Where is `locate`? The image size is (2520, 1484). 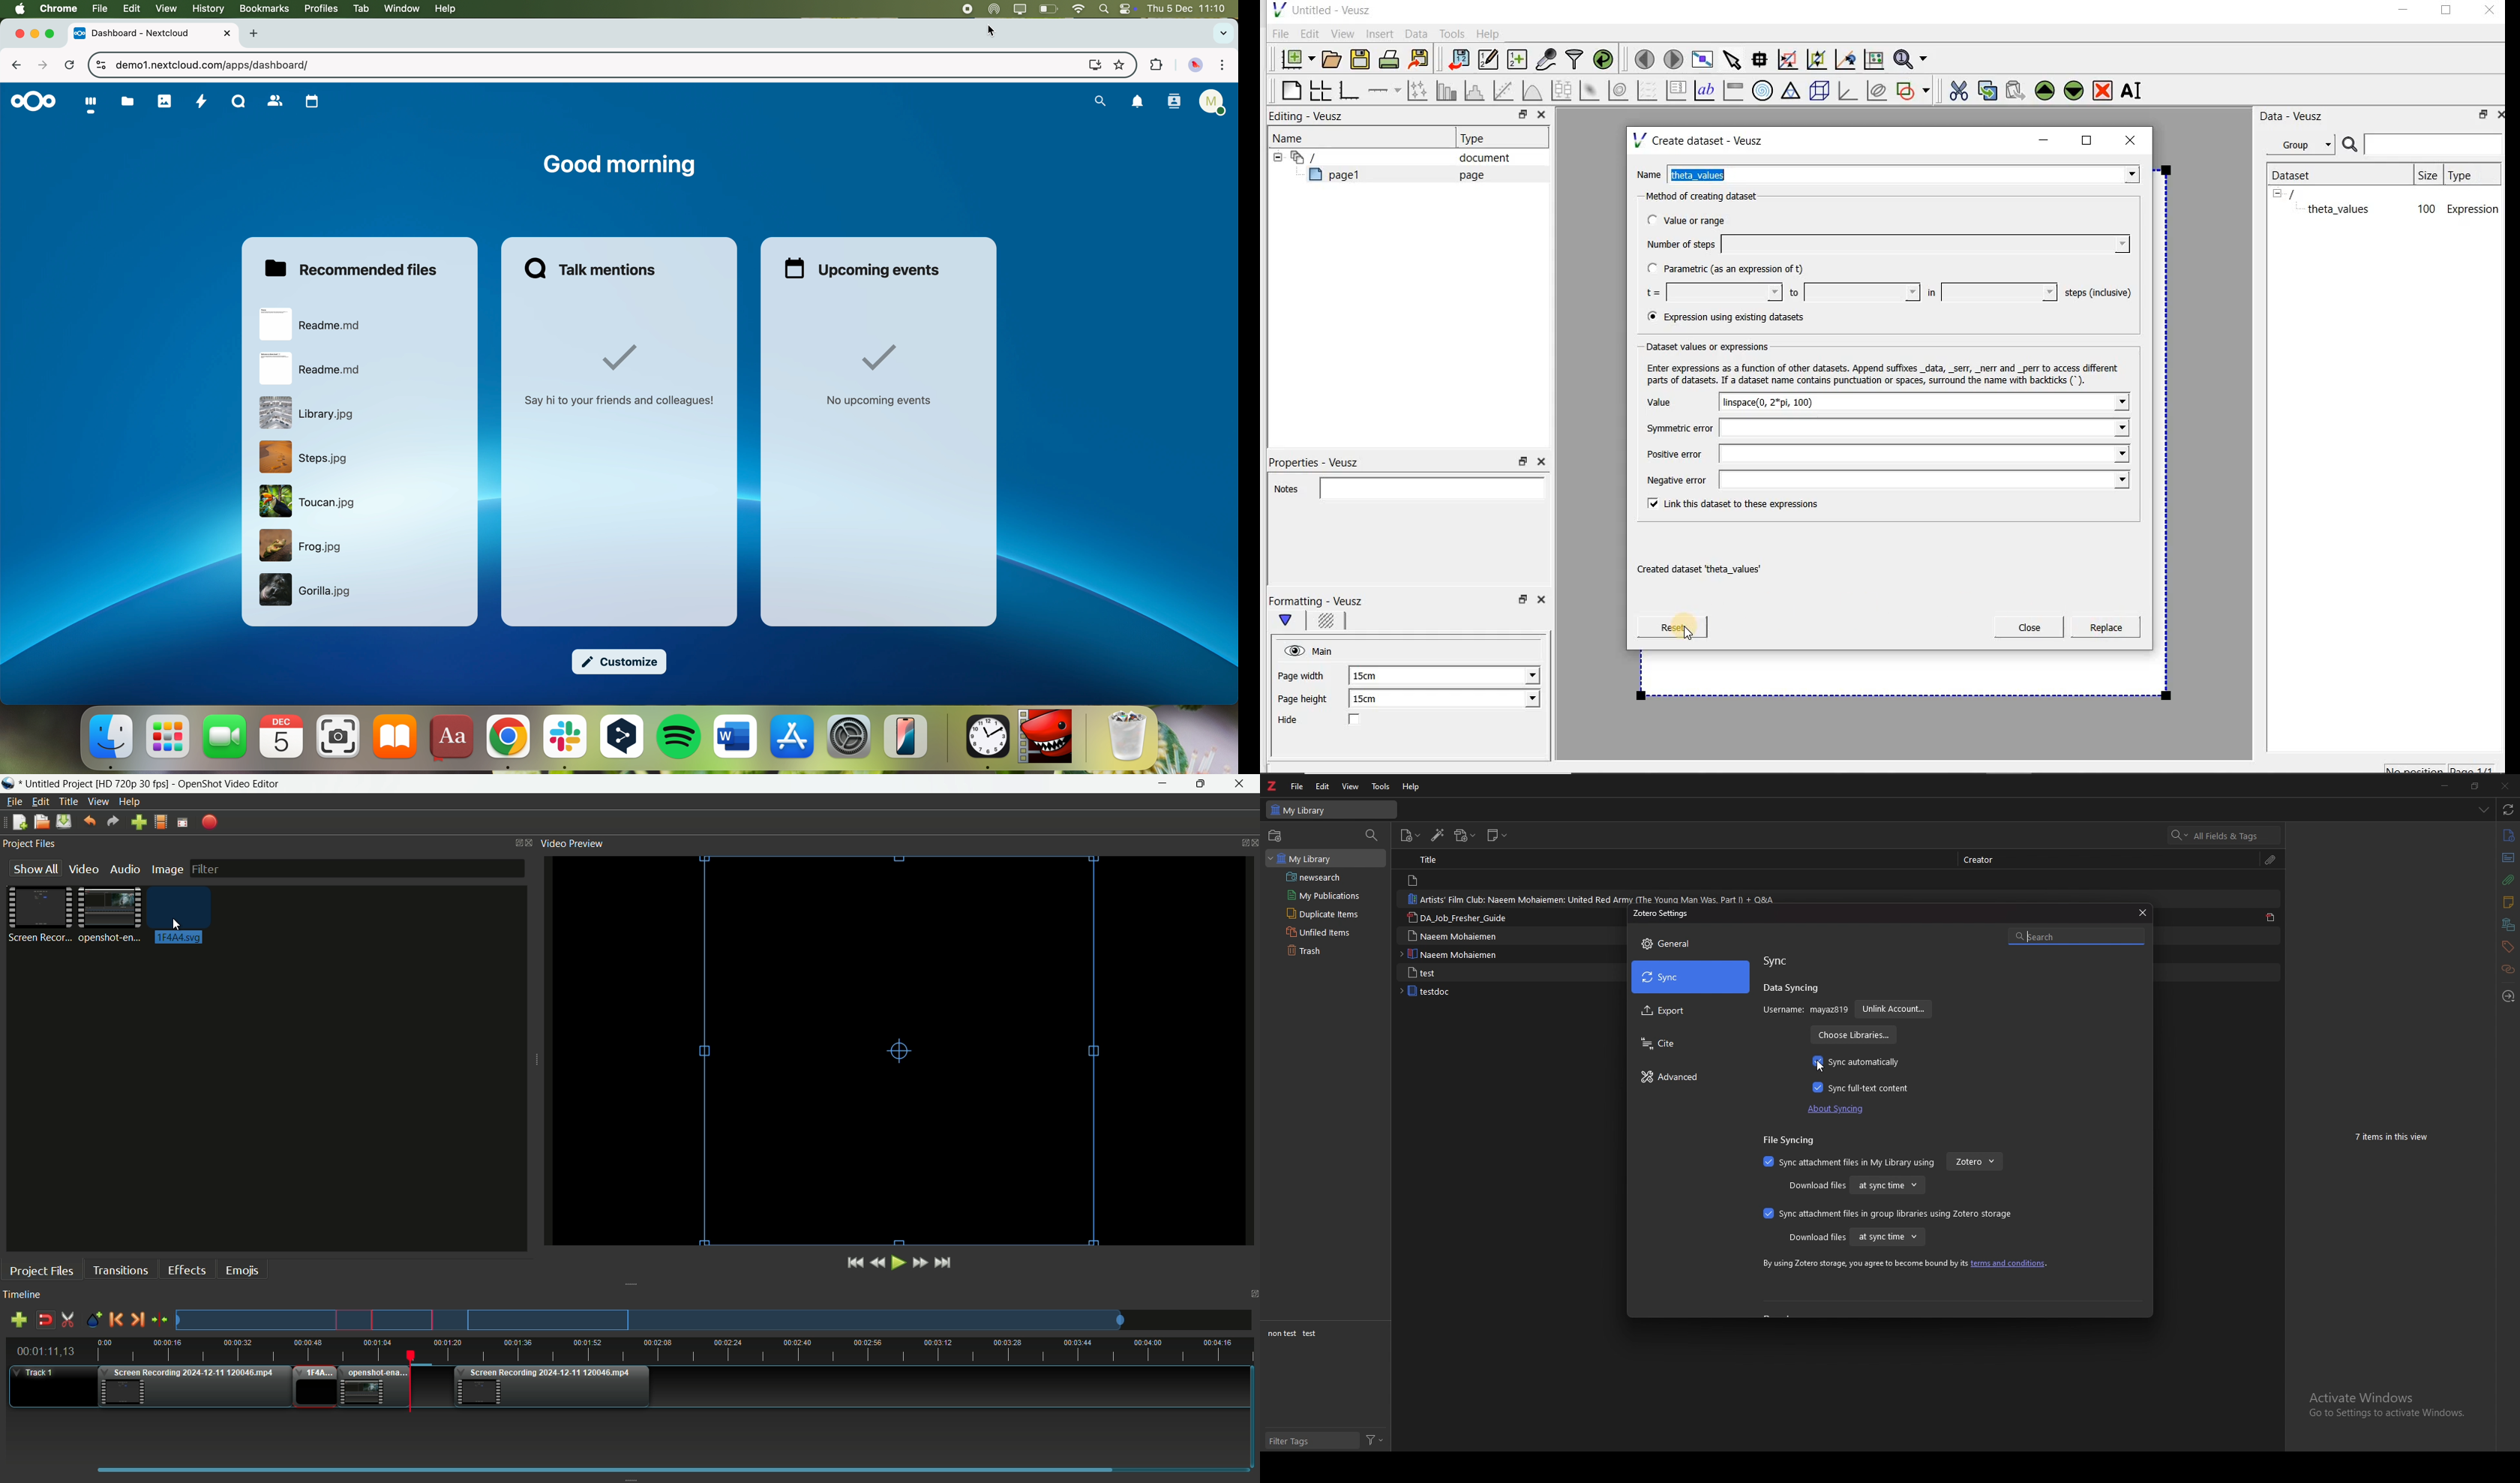 locate is located at coordinates (2509, 995).